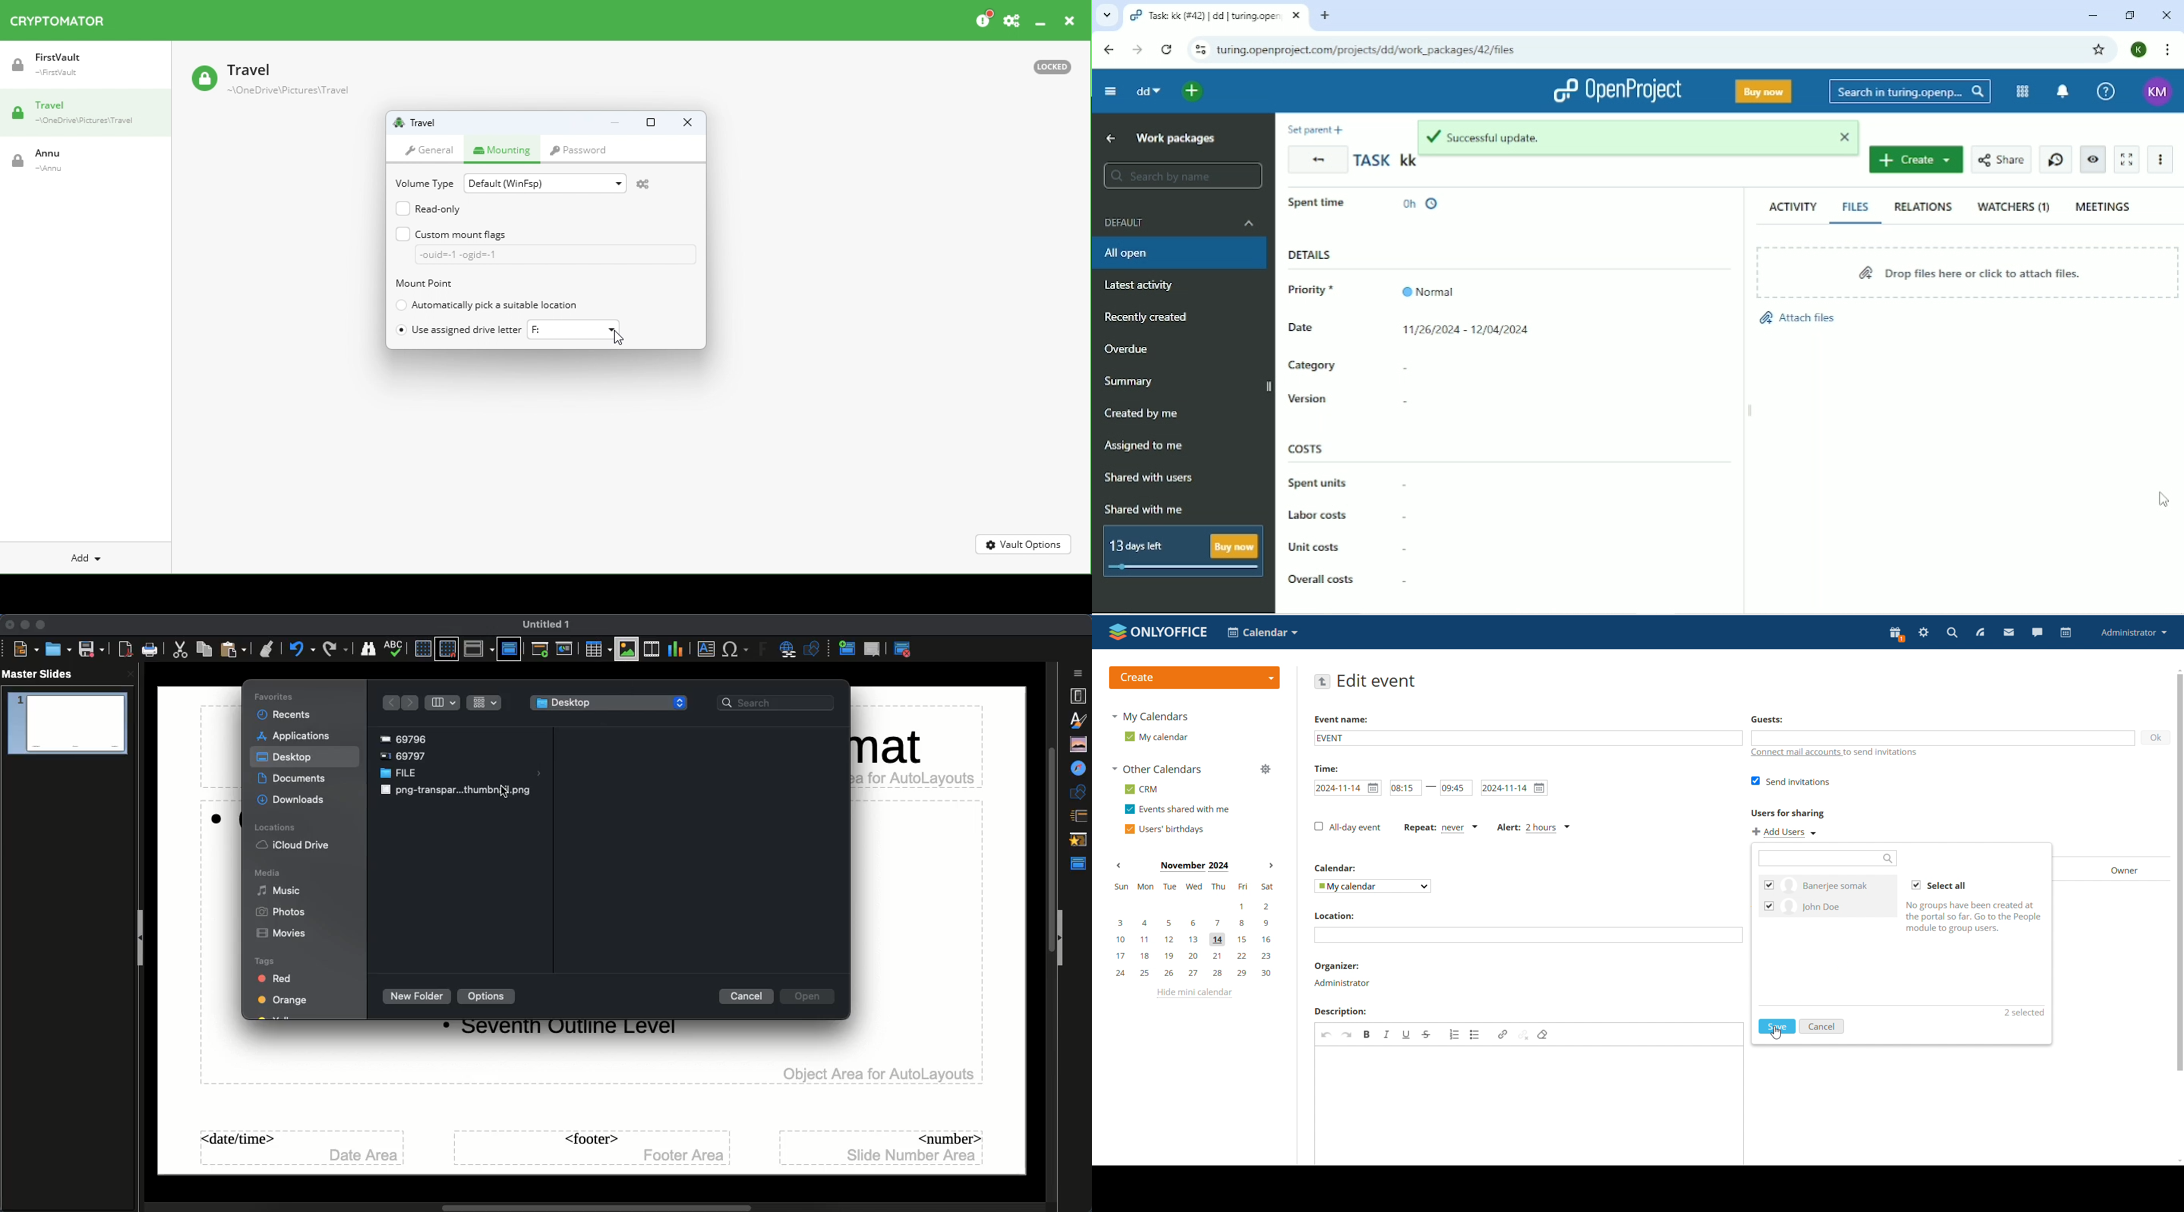 The width and height of the screenshot is (2184, 1232). What do you see at coordinates (1191, 907) in the screenshot?
I see `1, 2` at bounding box center [1191, 907].